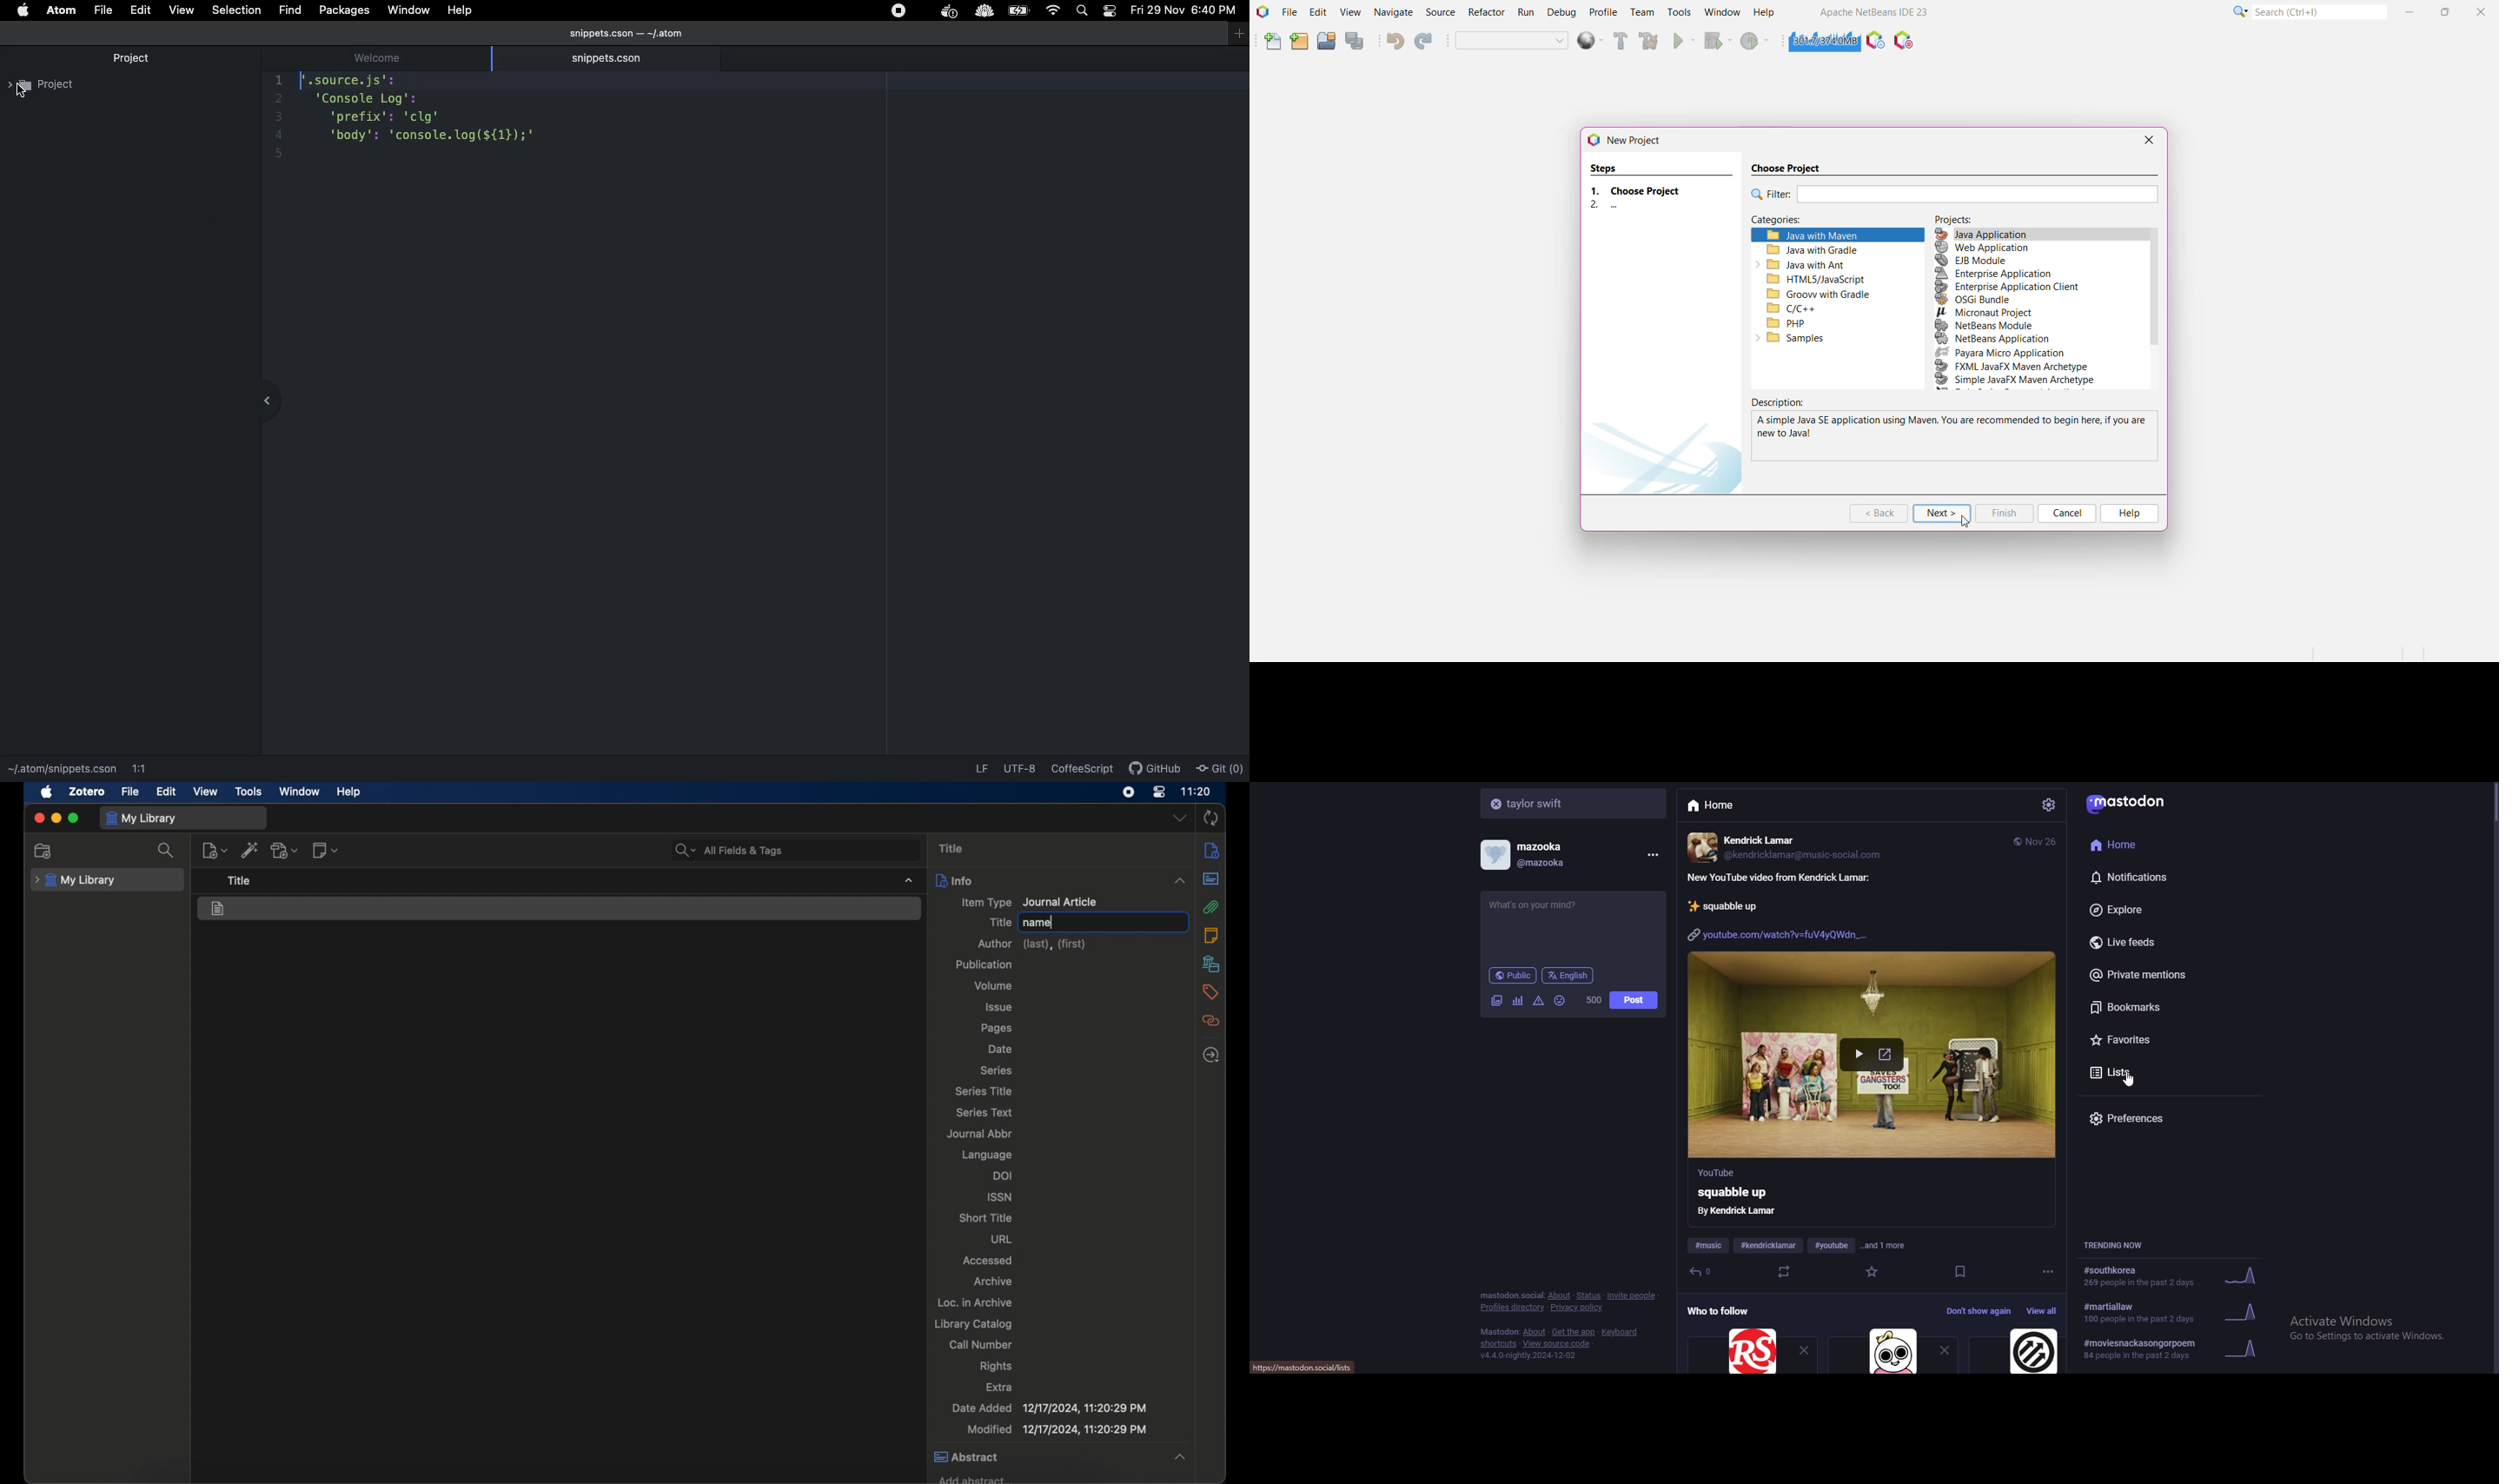  Describe the element at coordinates (1568, 975) in the screenshot. I see `language` at that location.